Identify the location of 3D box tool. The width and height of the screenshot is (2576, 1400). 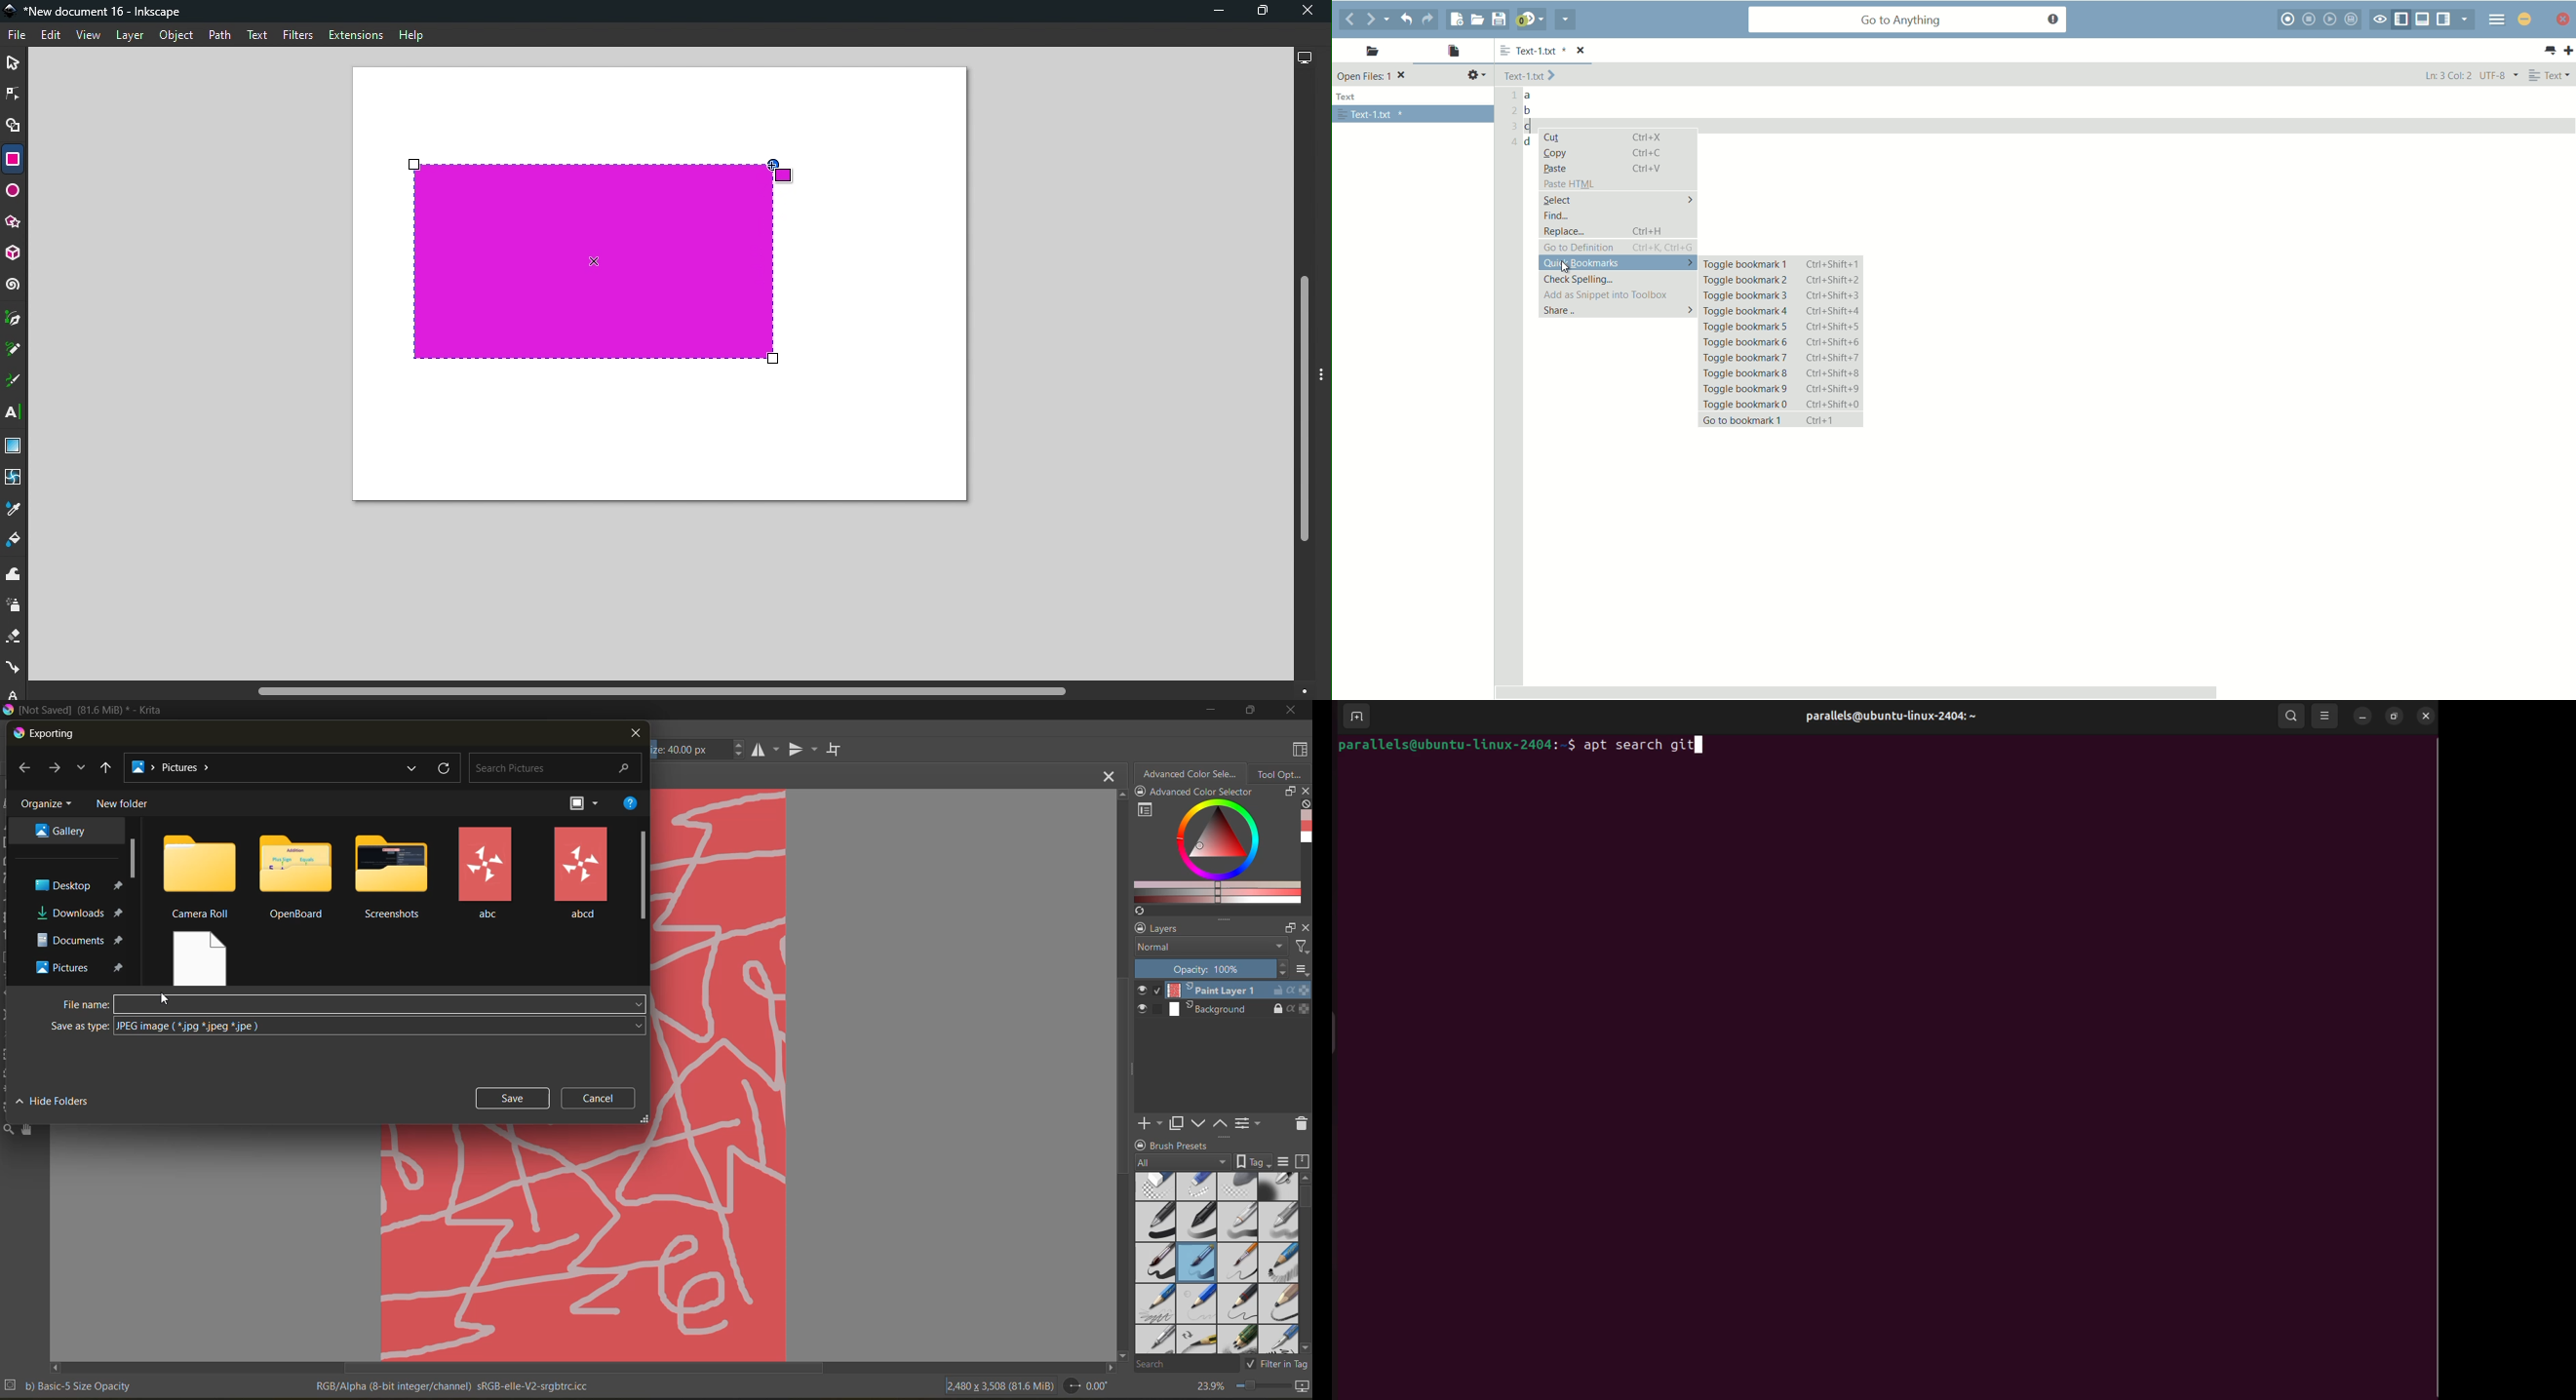
(15, 255).